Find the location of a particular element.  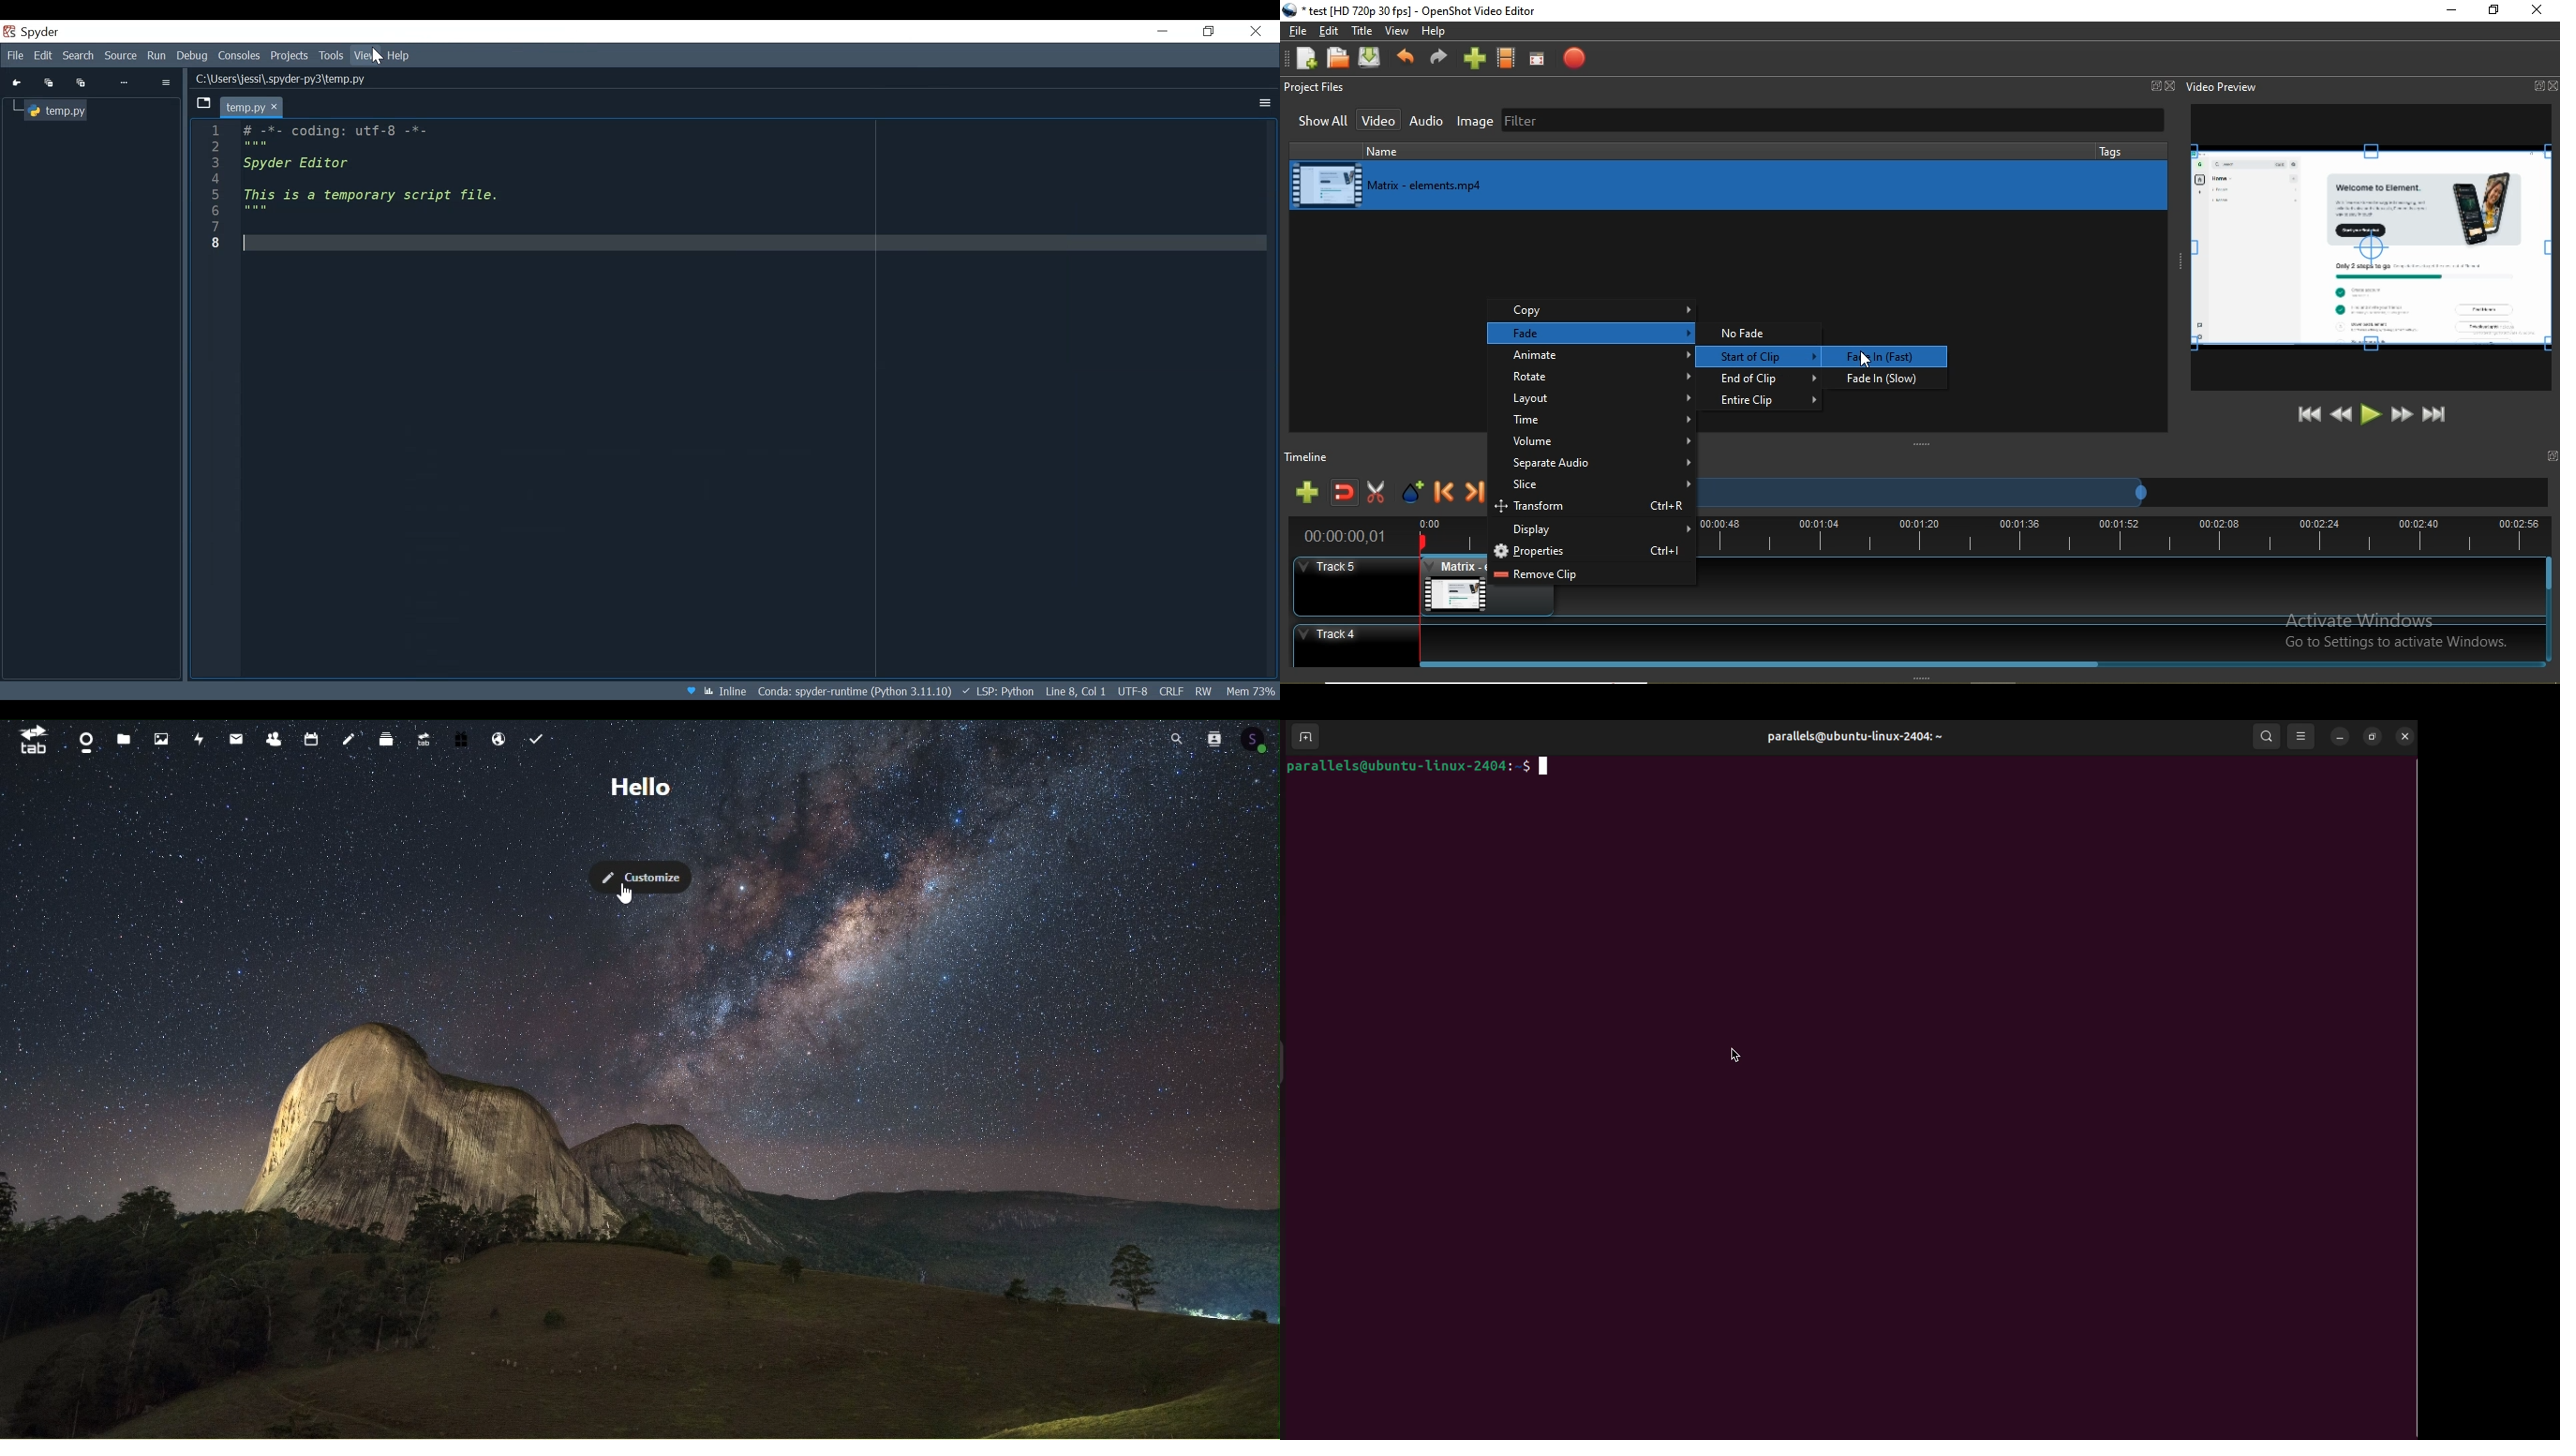

Close is located at coordinates (1257, 31).